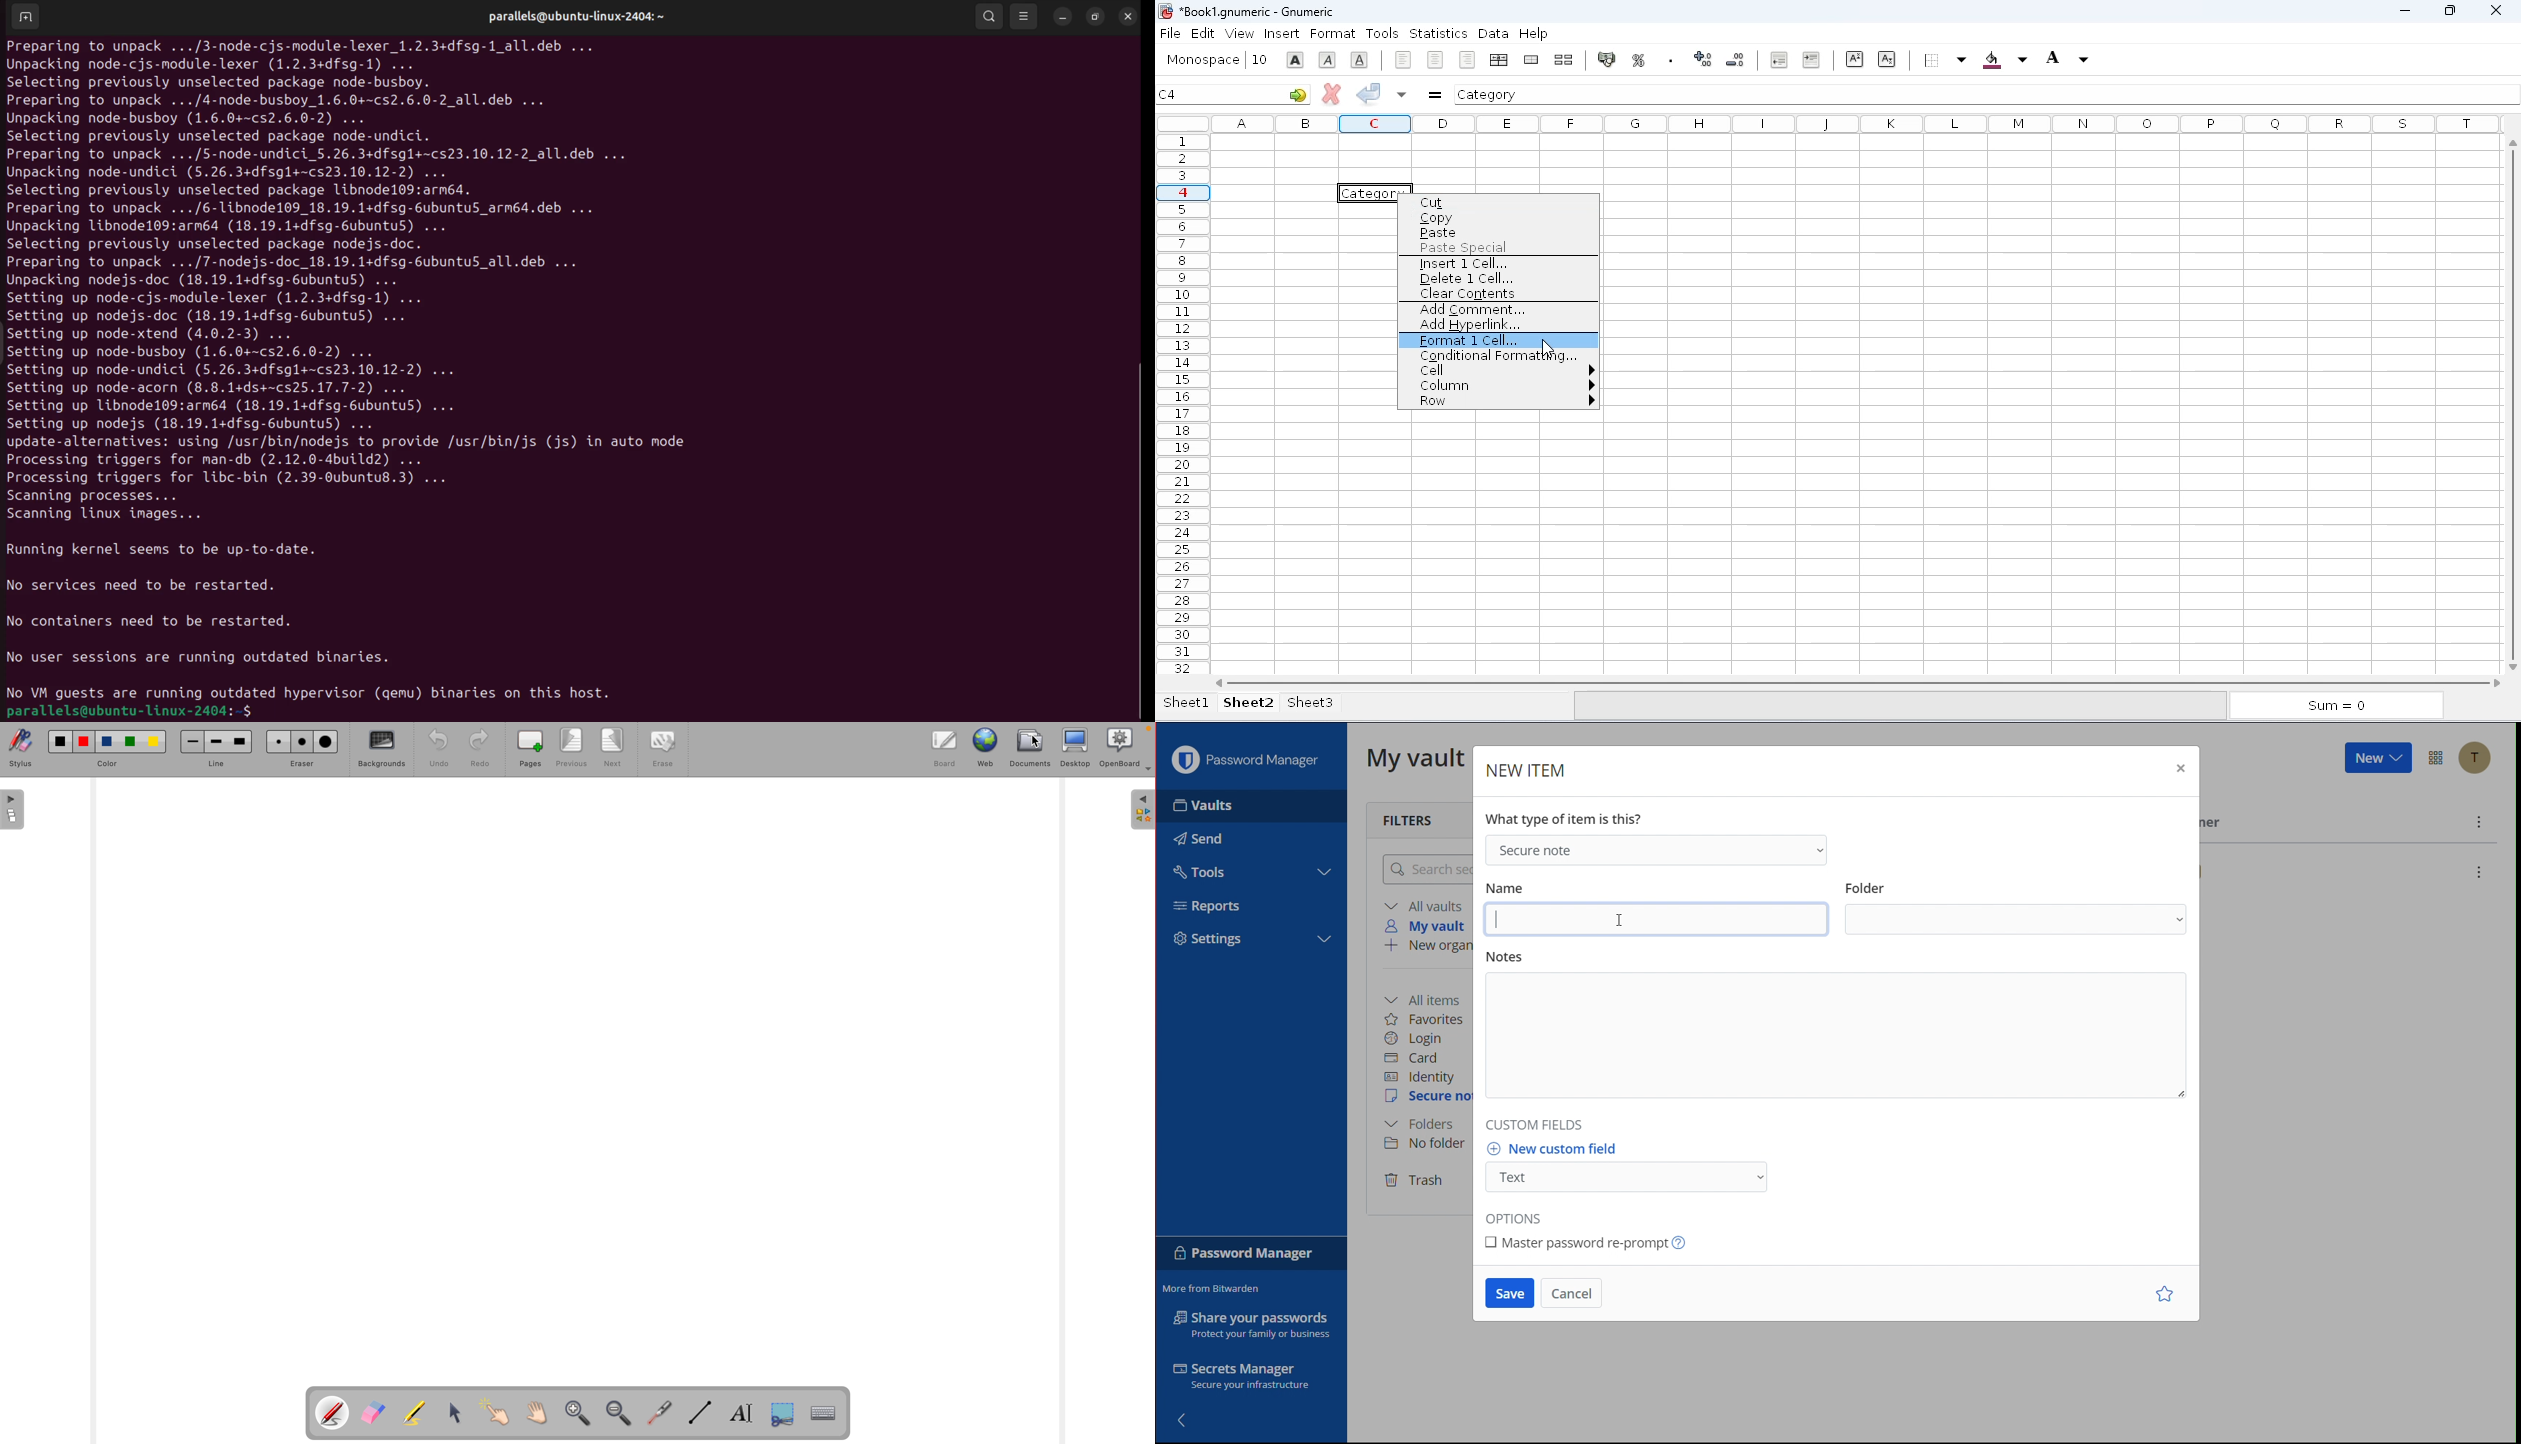  Describe the element at coordinates (1427, 999) in the screenshot. I see `All items` at that location.